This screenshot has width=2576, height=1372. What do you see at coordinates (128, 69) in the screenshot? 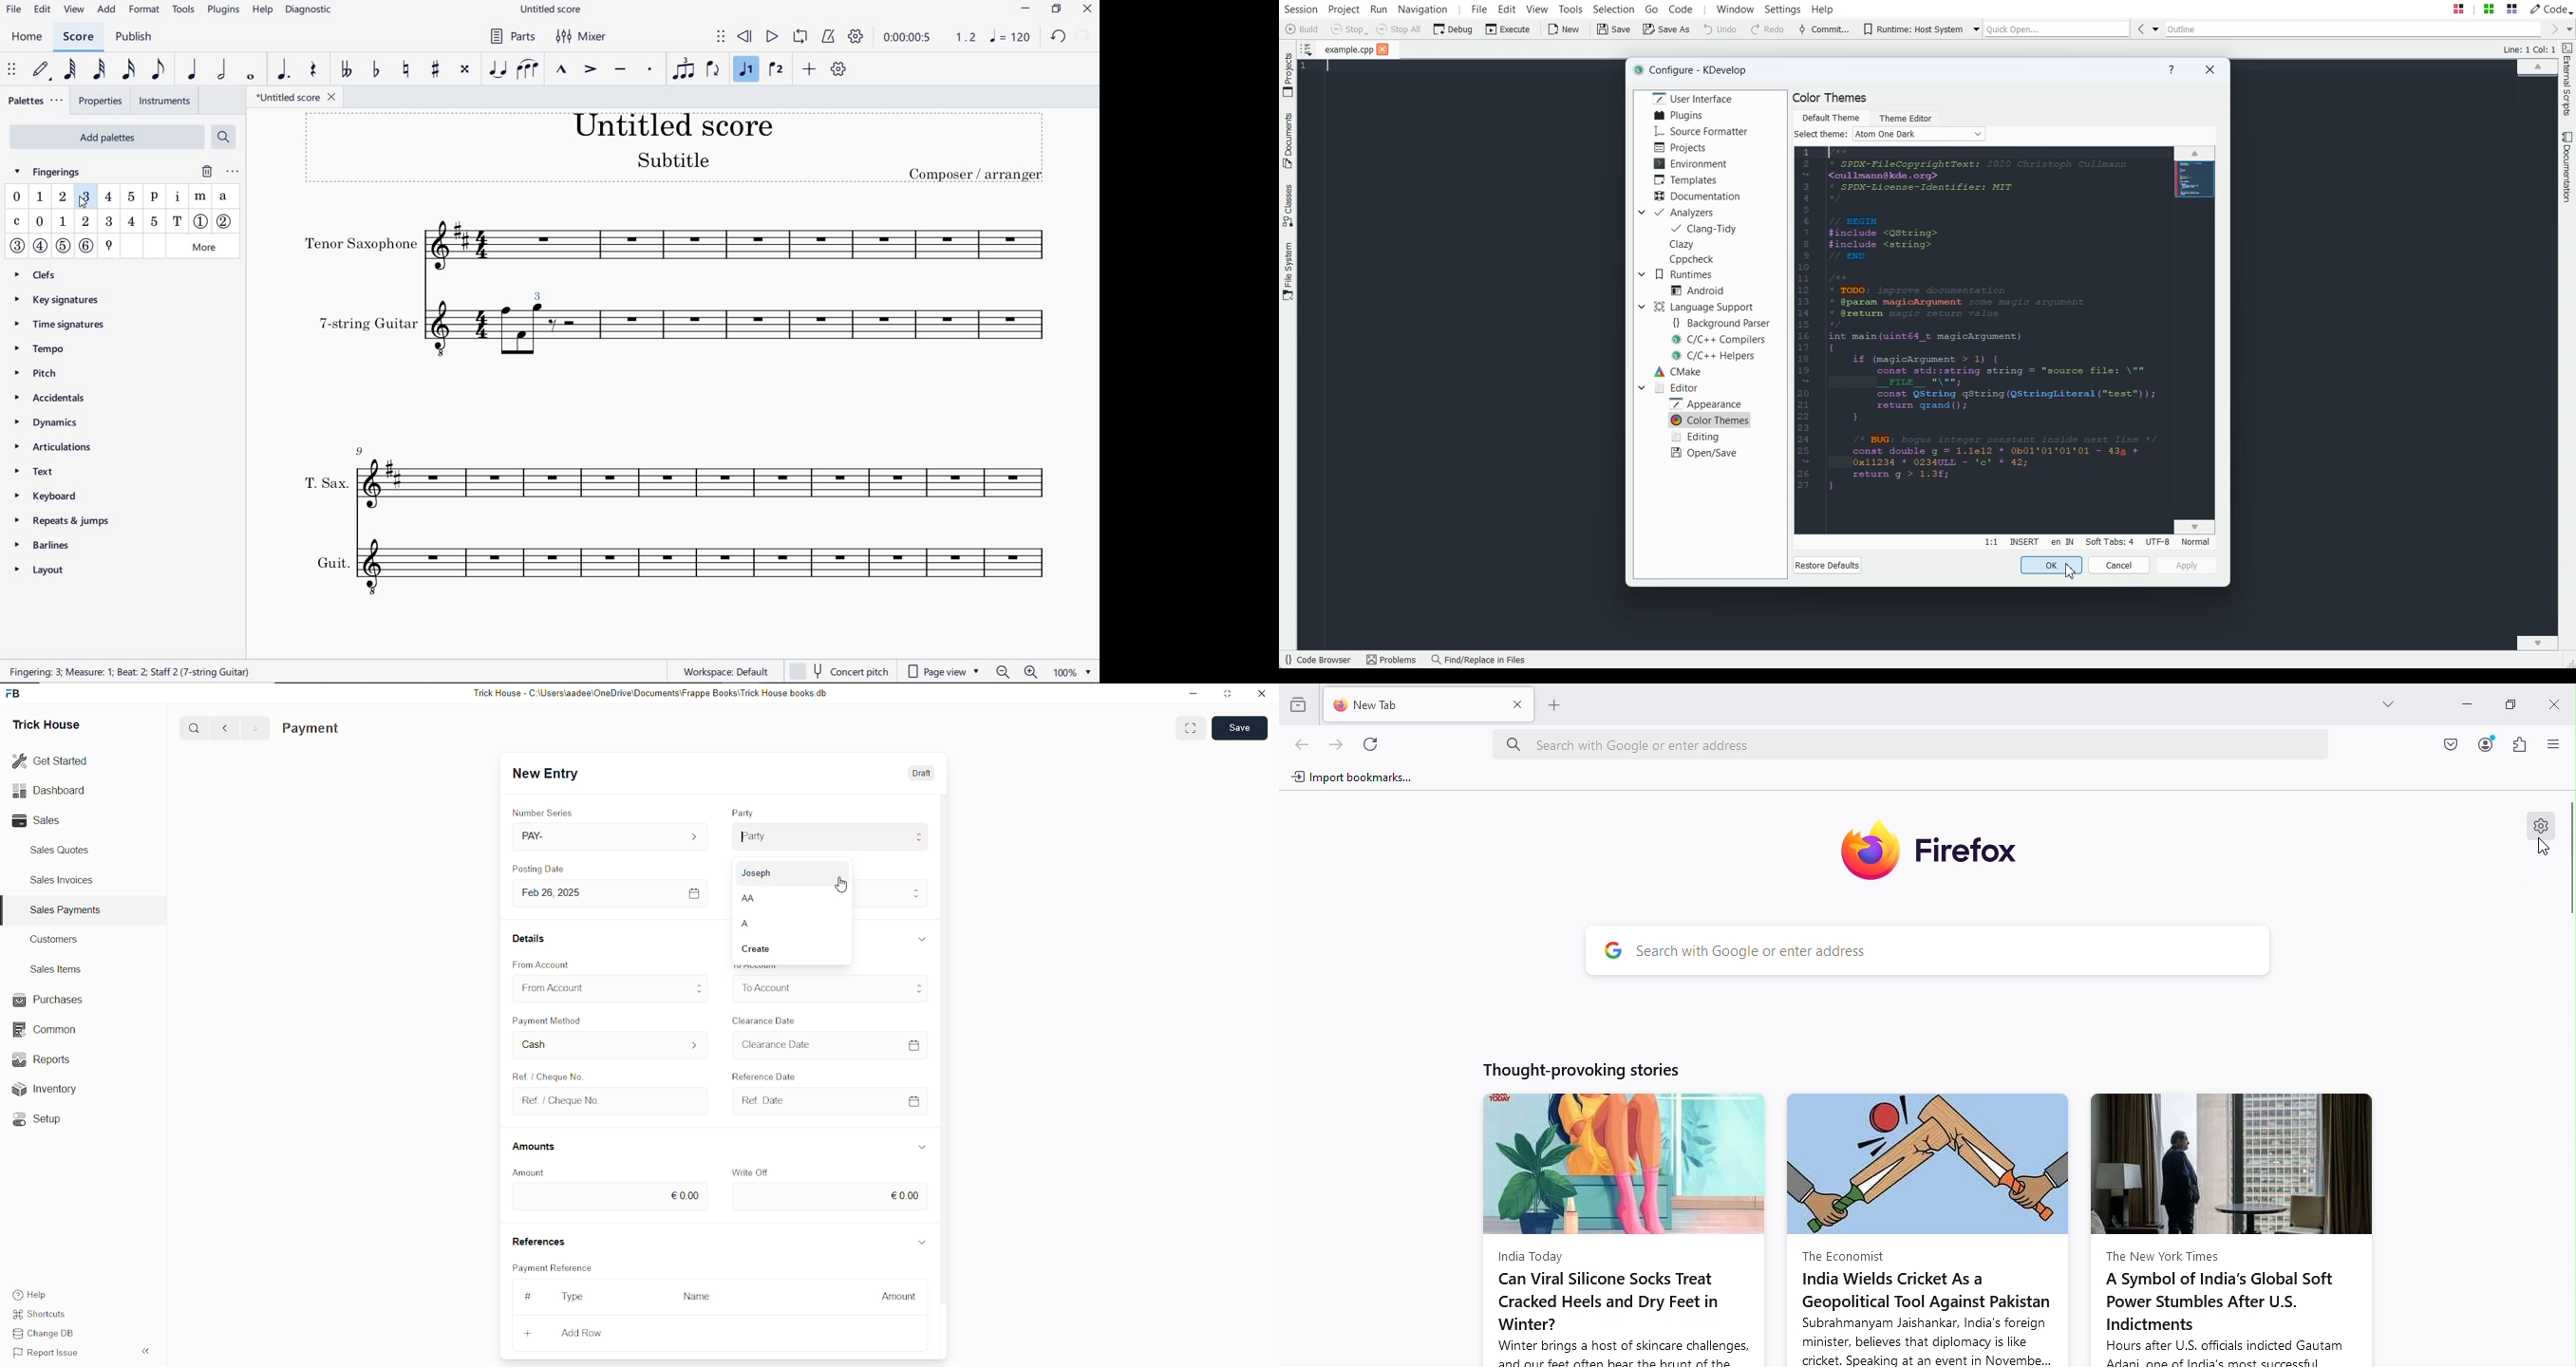
I see `16TH NOTE` at bounding box center [128, 69].